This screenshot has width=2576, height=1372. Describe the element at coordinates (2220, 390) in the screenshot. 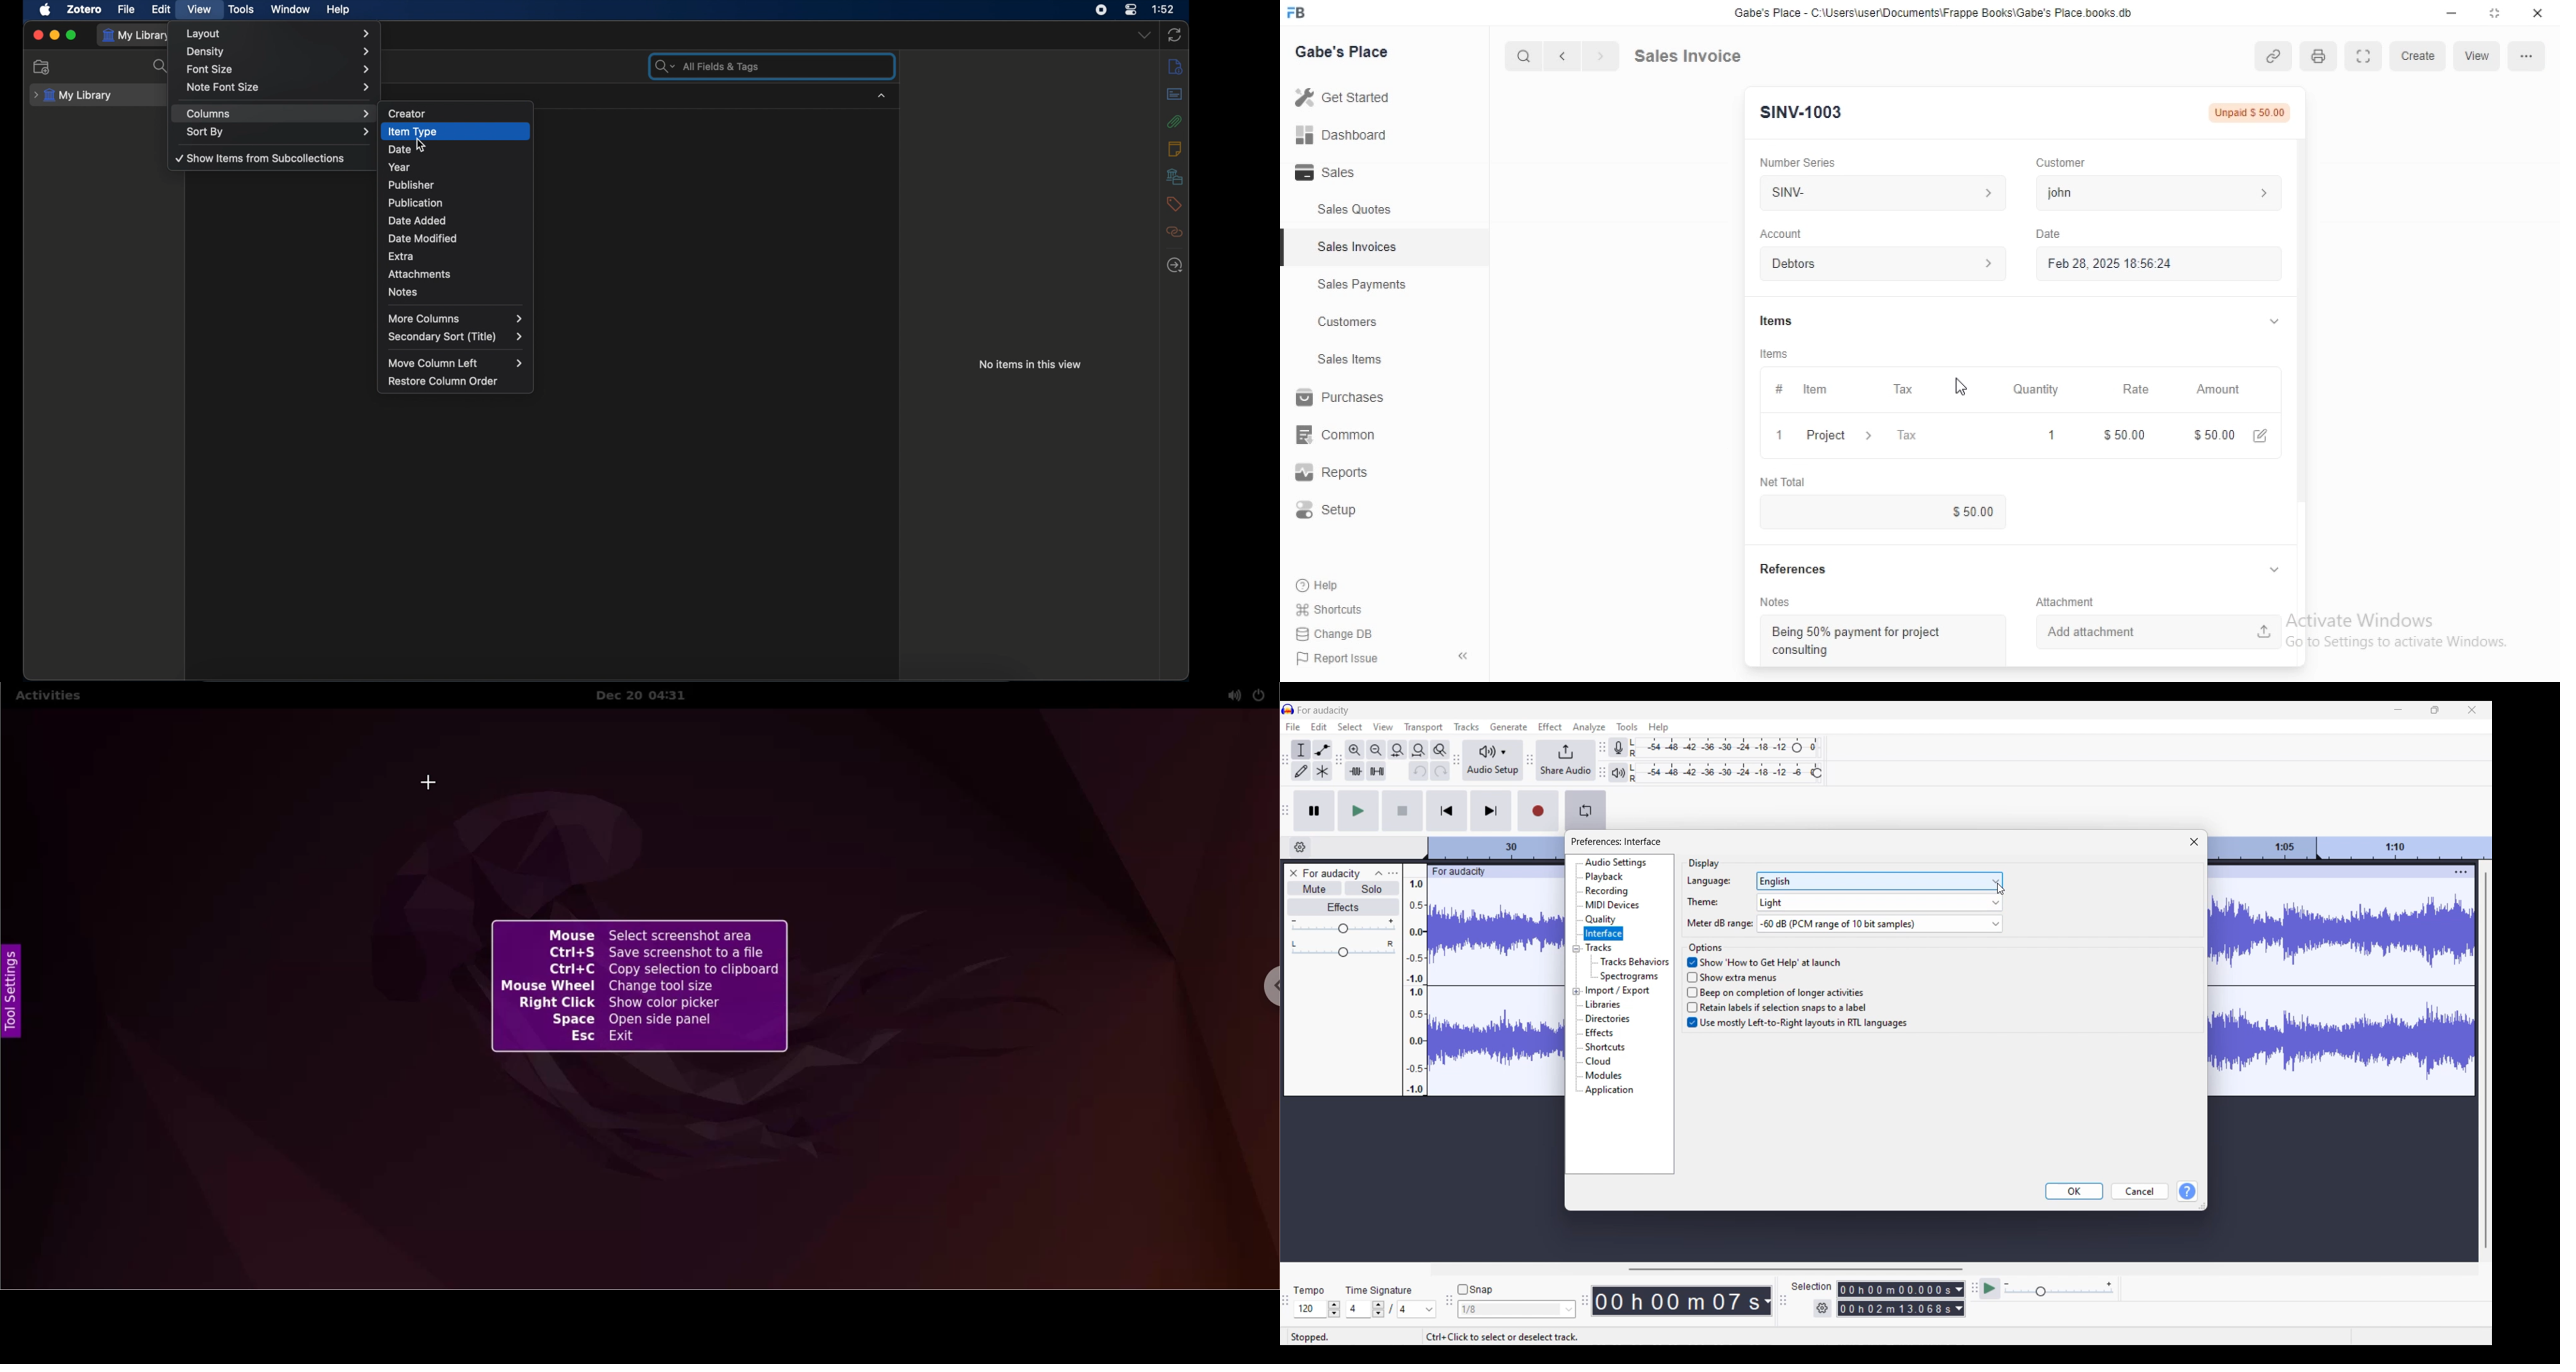

I see `‘Amount` at that location.